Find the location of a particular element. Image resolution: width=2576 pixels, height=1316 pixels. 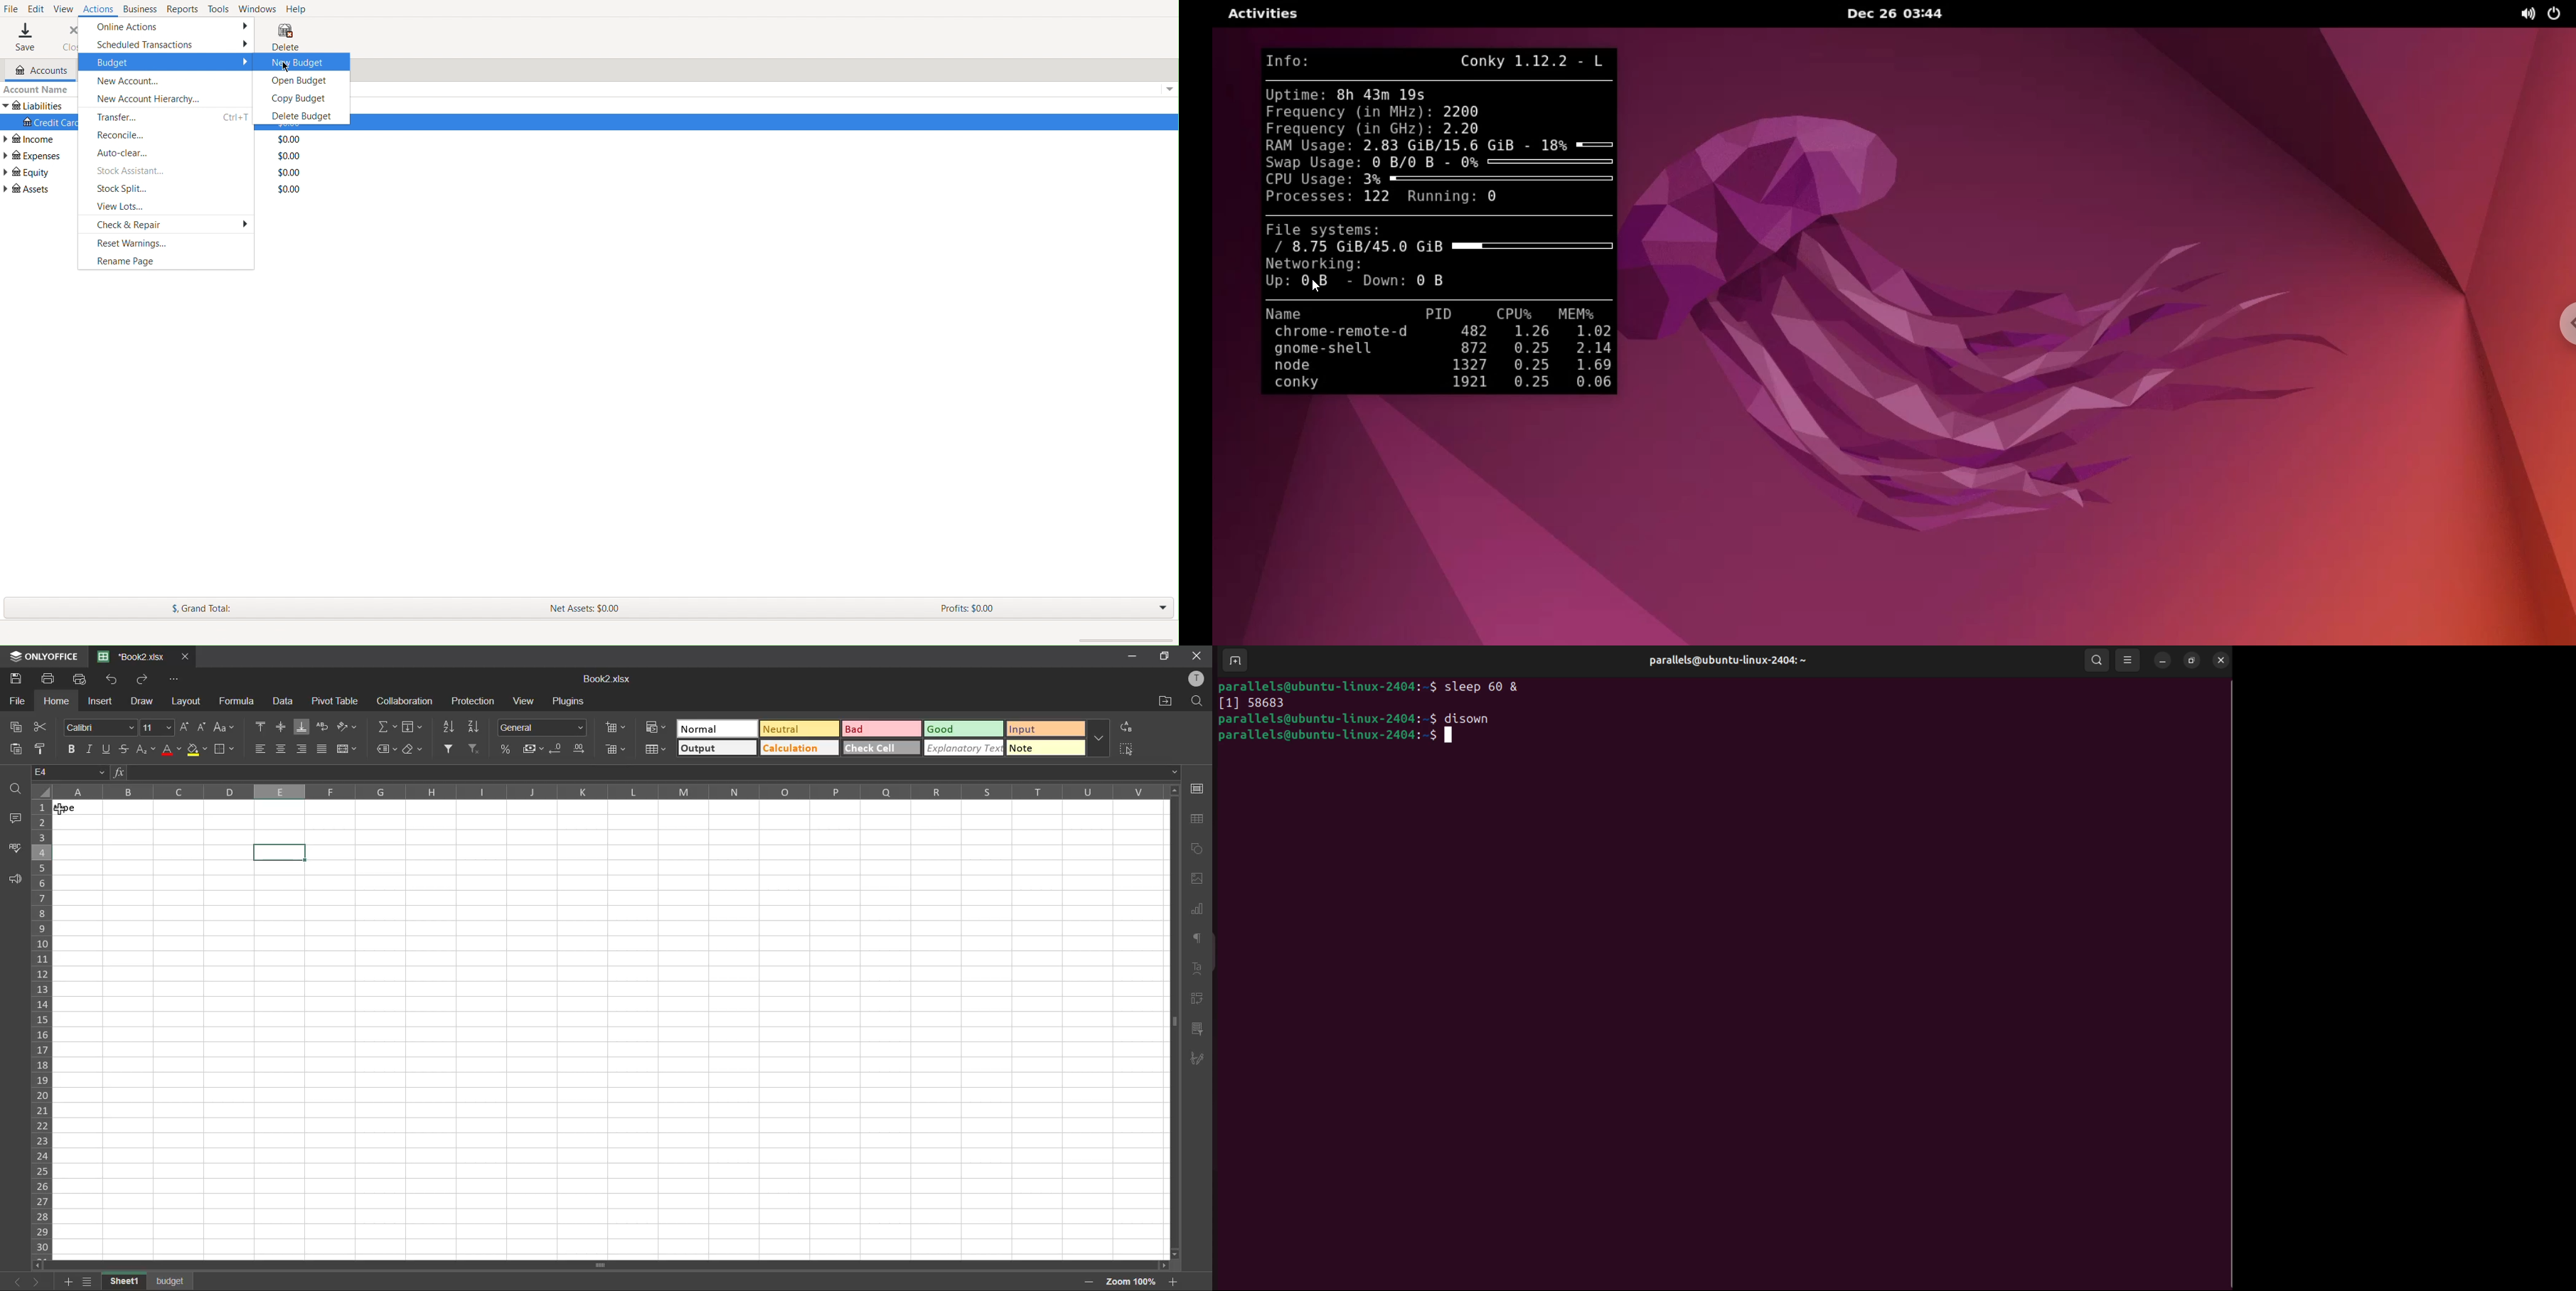

percent is located at coordinates (504, 748).